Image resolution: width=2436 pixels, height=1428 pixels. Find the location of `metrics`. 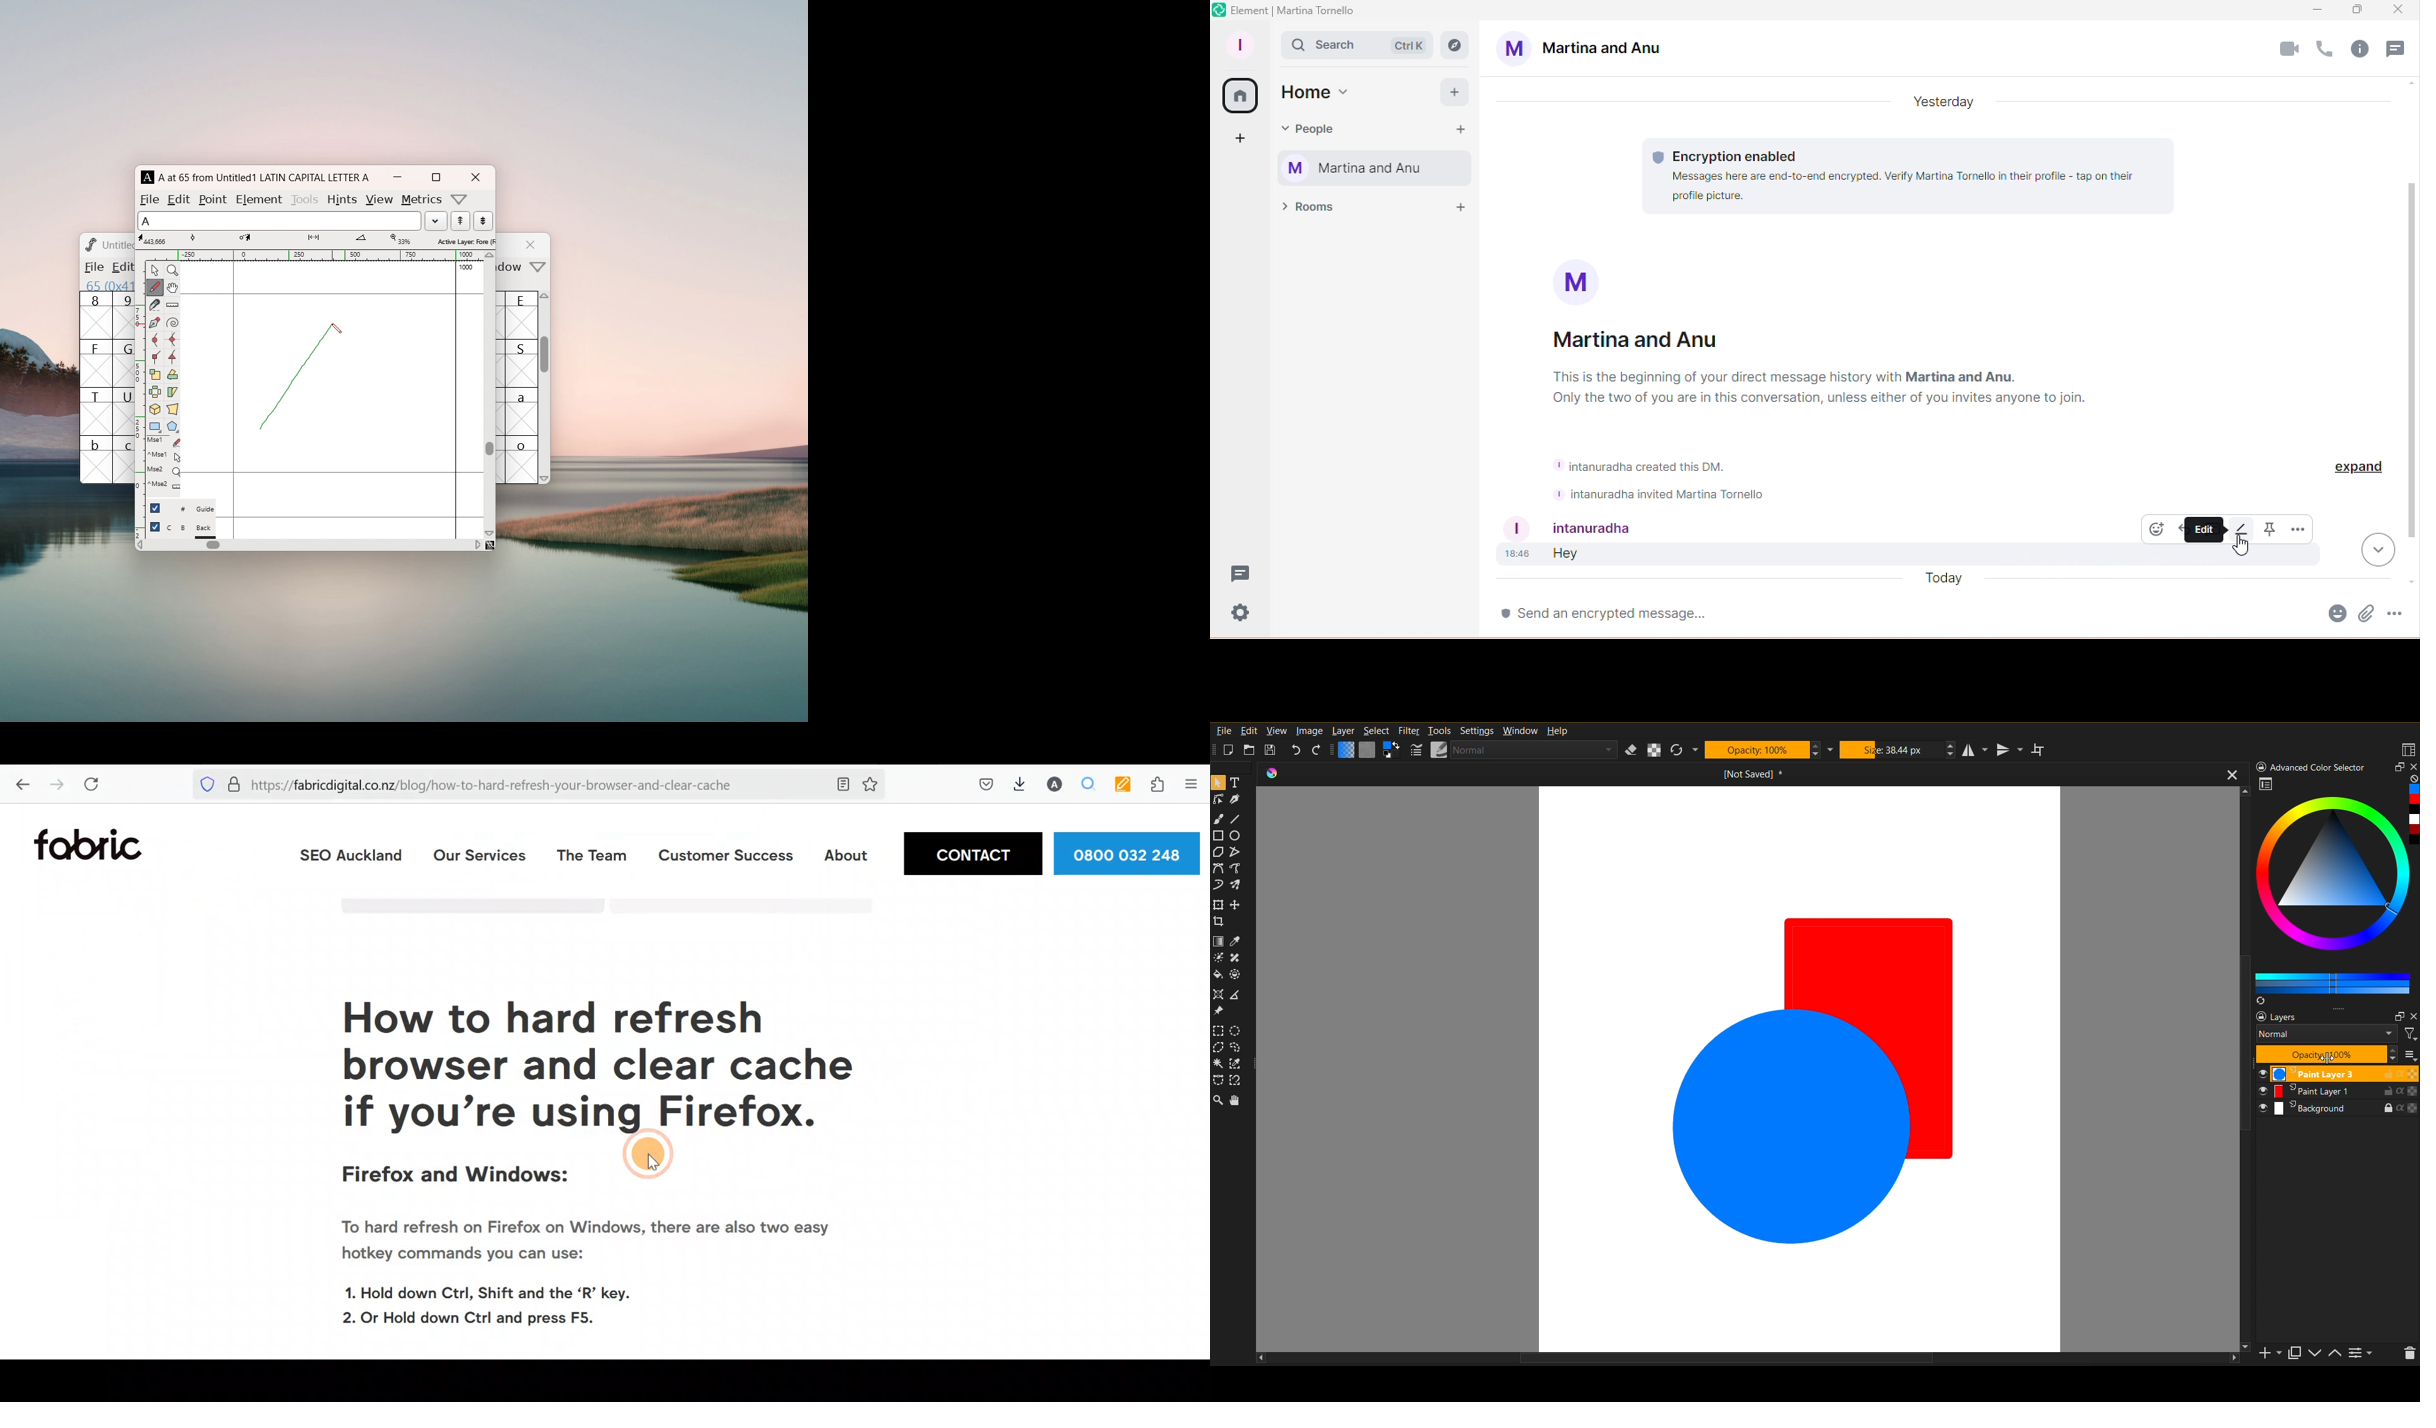

metrics is located at coordinates (423, 200).